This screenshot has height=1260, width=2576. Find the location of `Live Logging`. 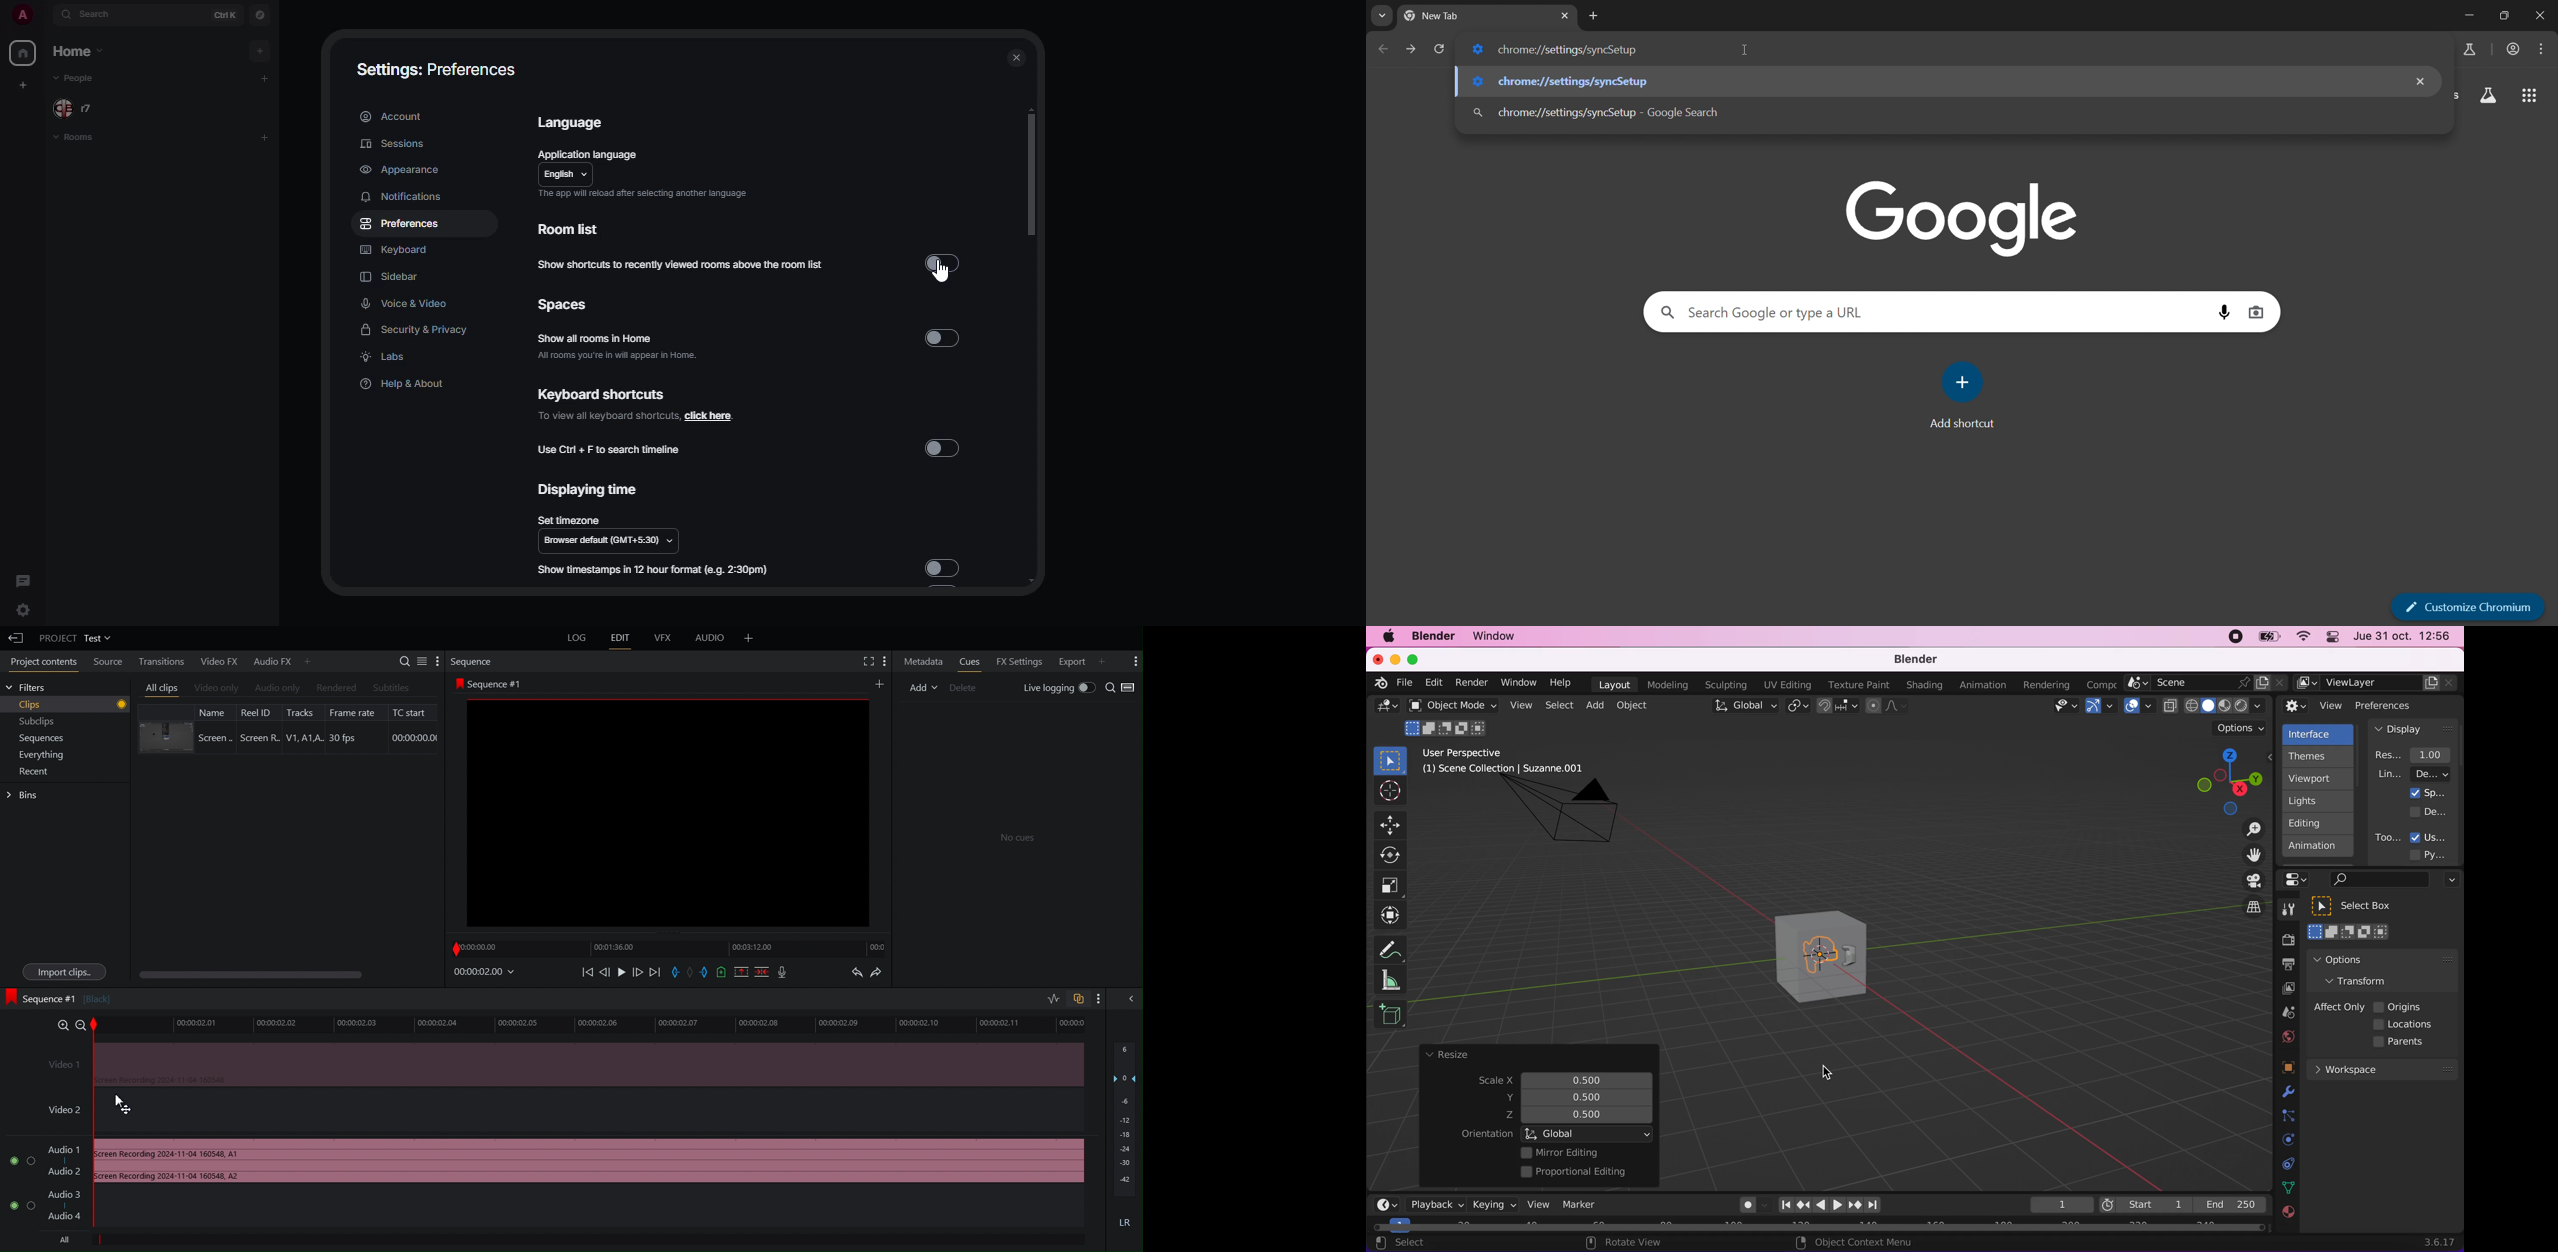

Live Logging is located at coordinates (1056, 688).